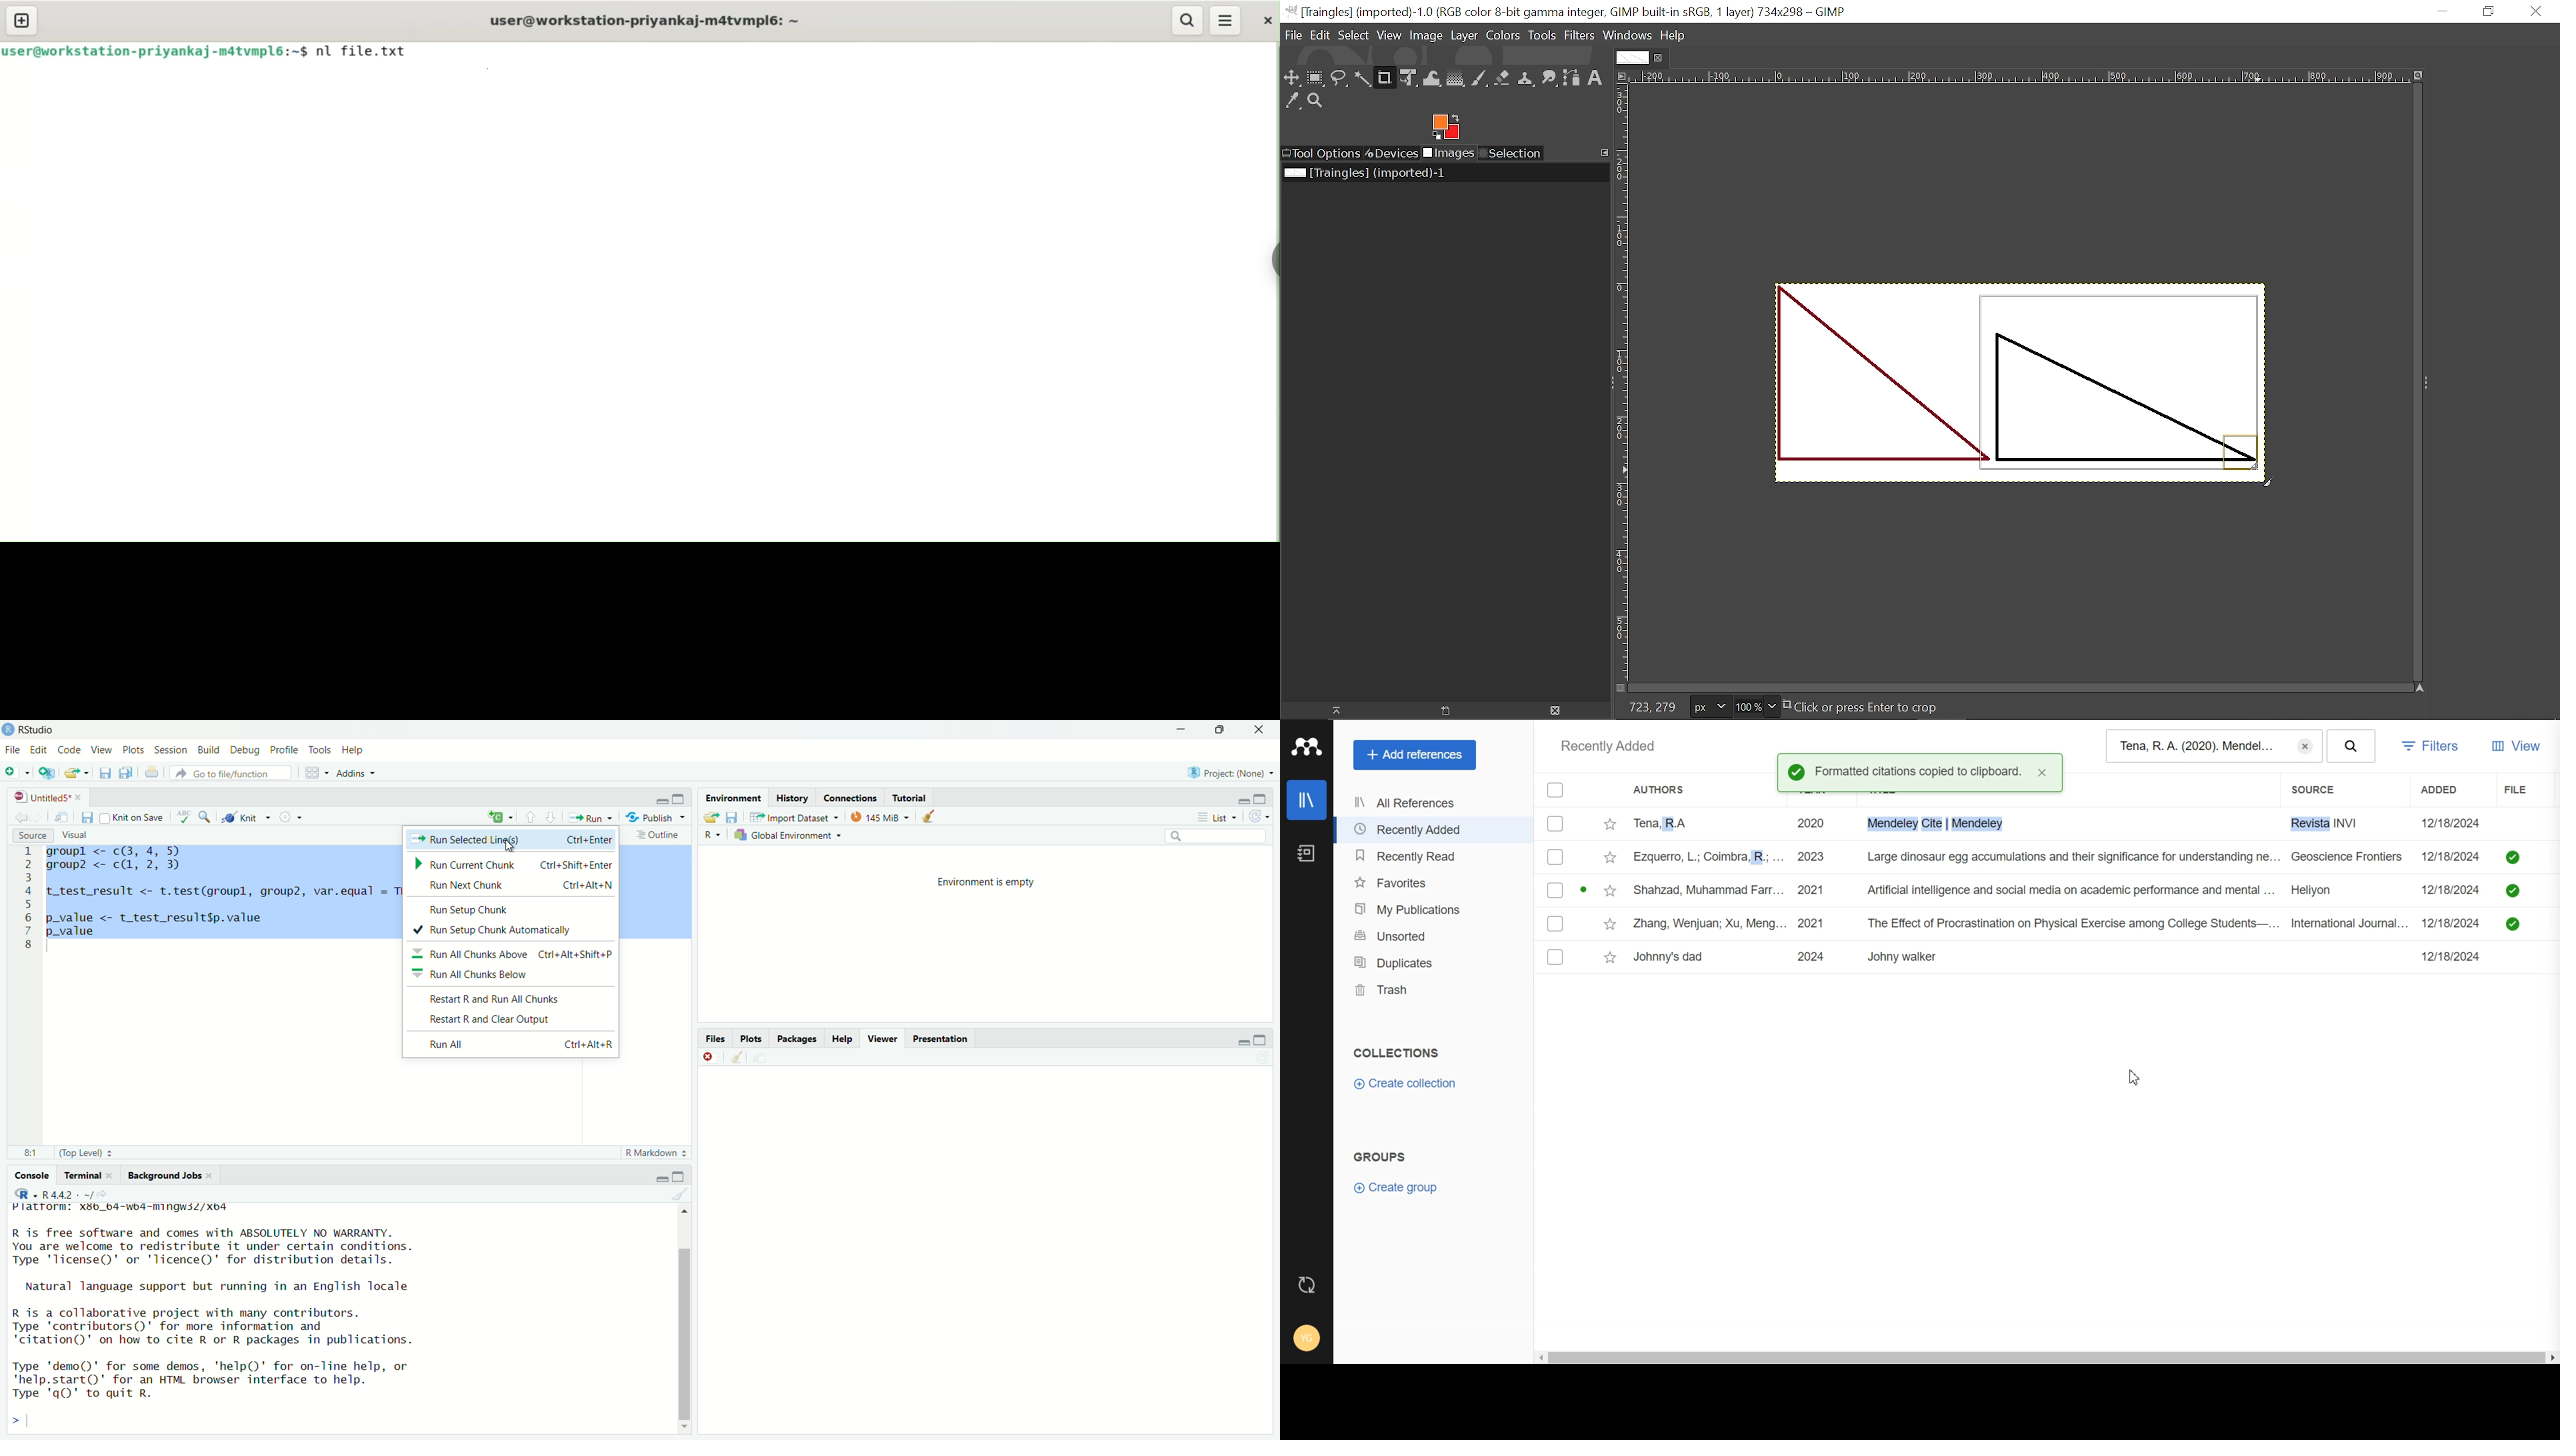 The width and height of the screenshot is (2576, 1456). What do you see at coordinates (1259, 817) in the screenshot?
I see `refresh the workspace` at bounding box center [1259, 817].